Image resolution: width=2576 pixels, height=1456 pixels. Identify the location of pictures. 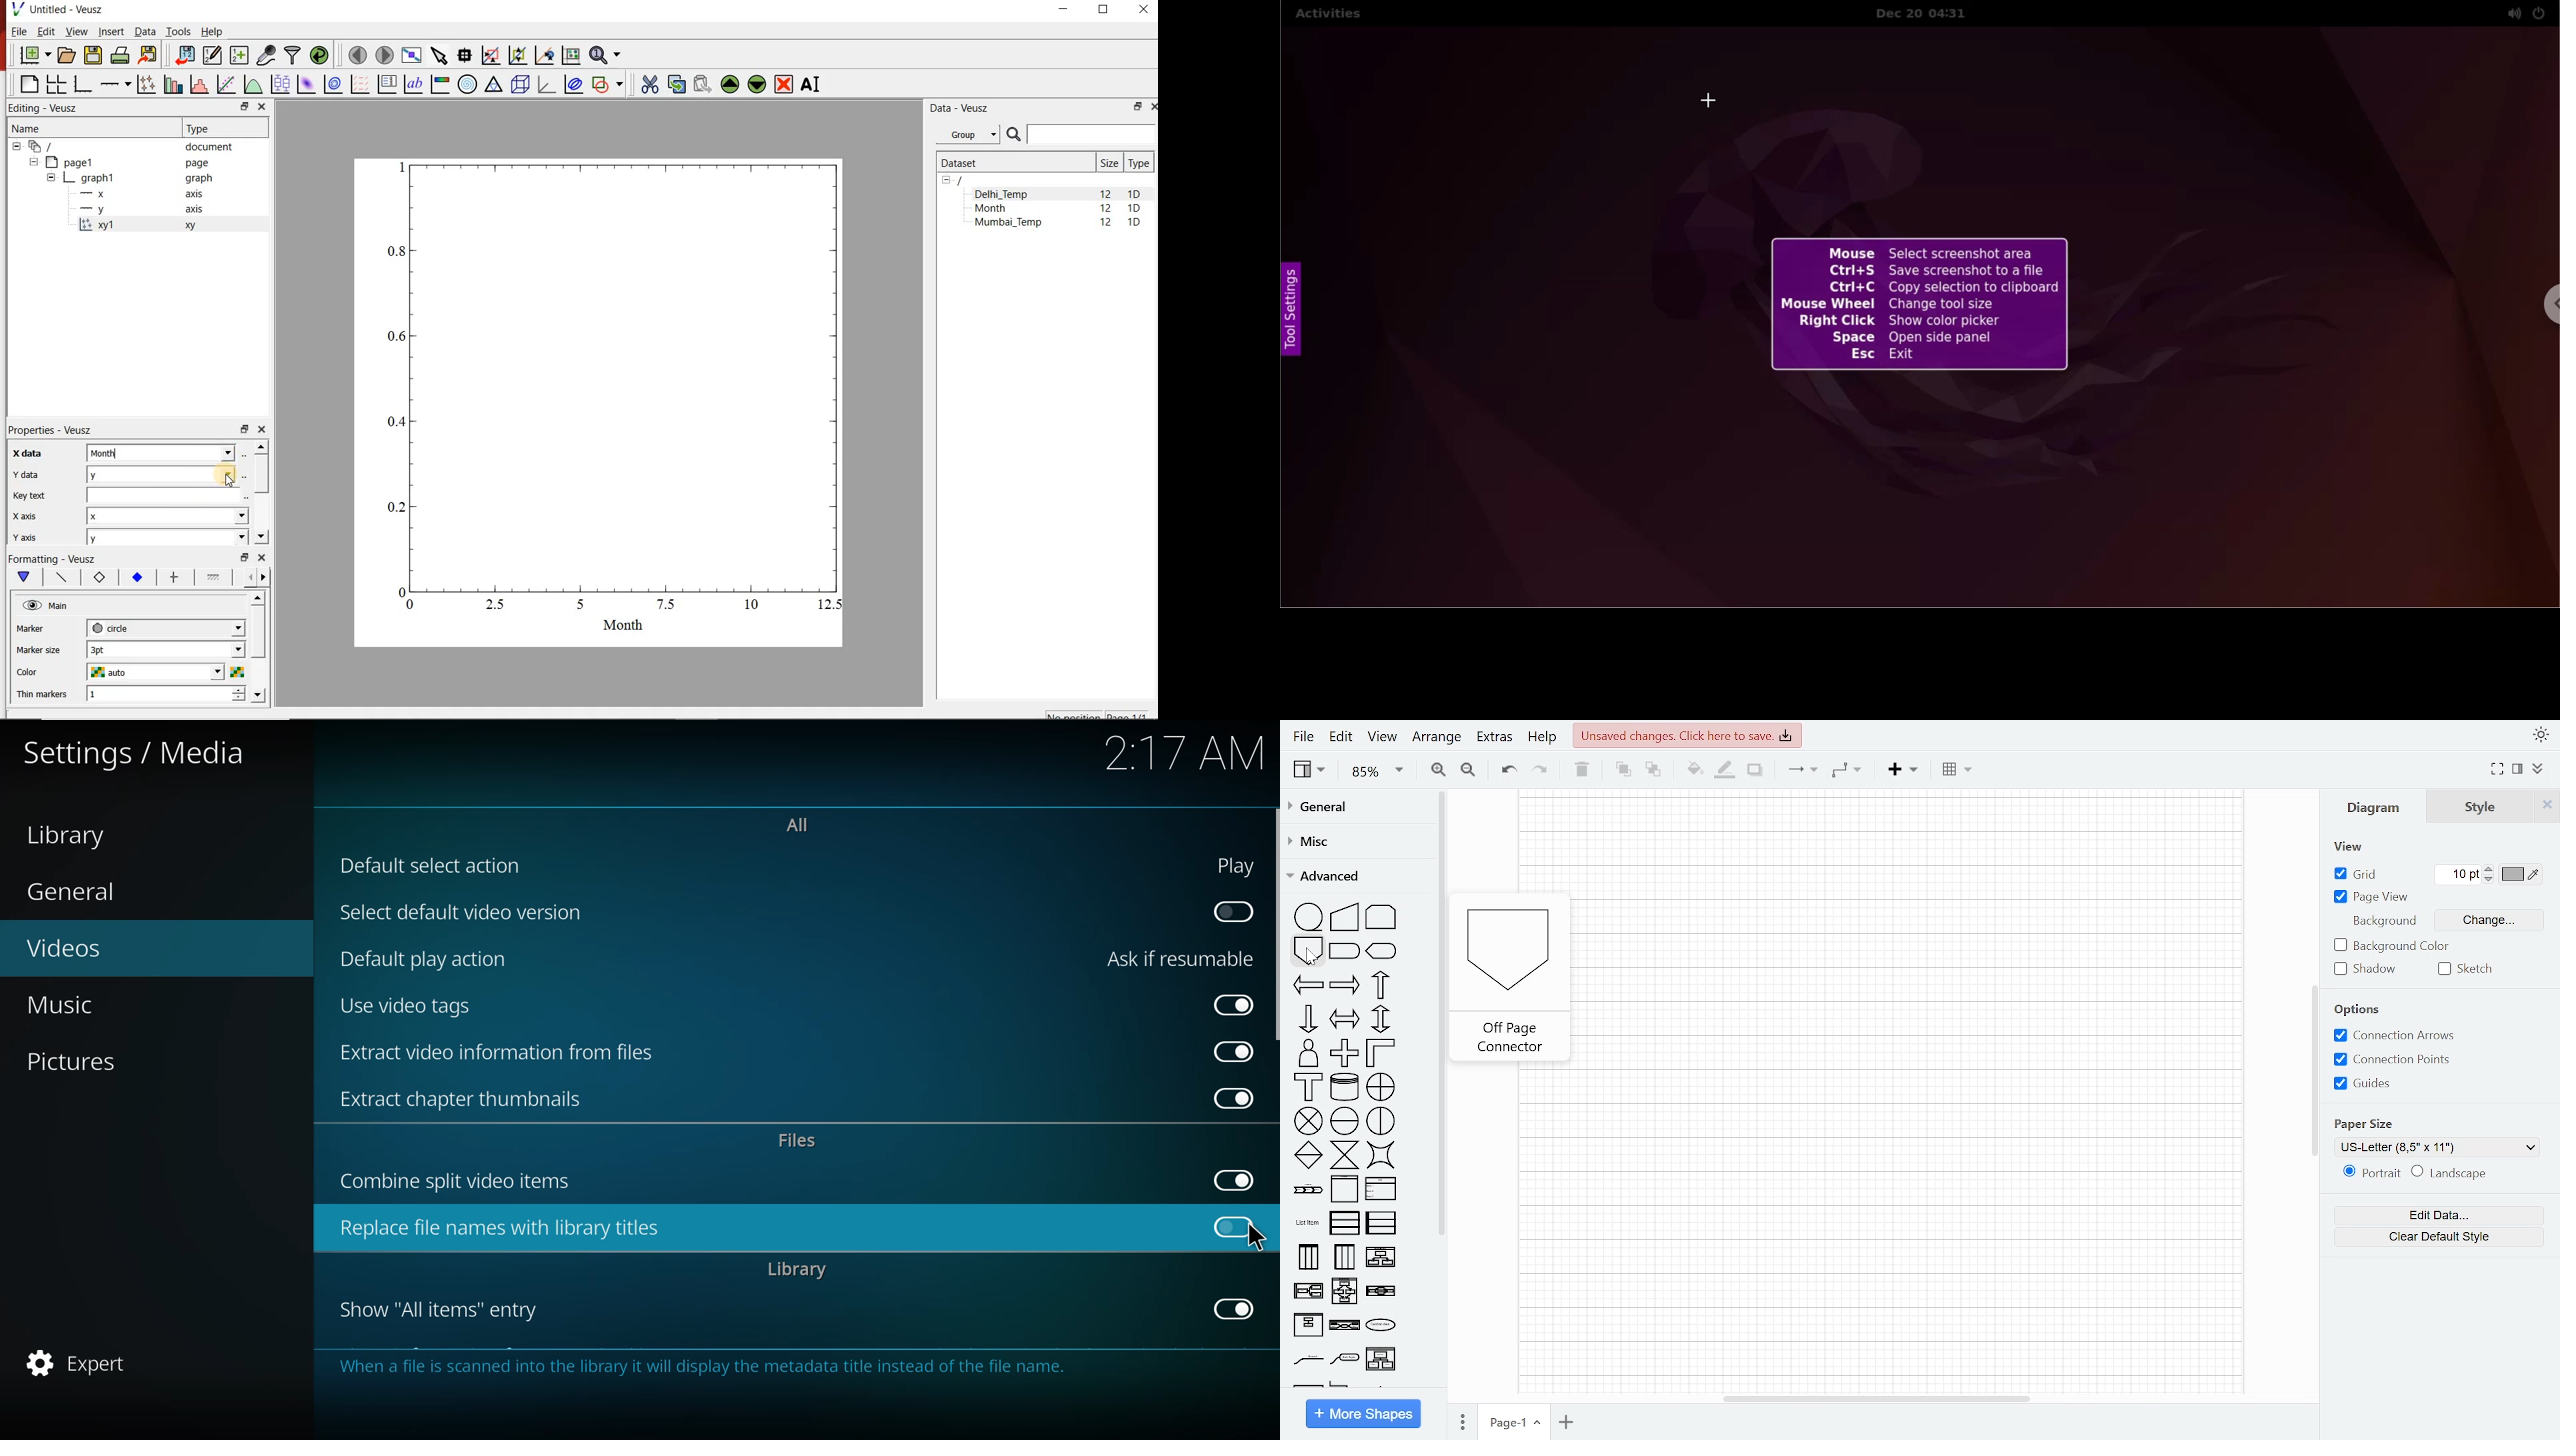
(73, 1063).